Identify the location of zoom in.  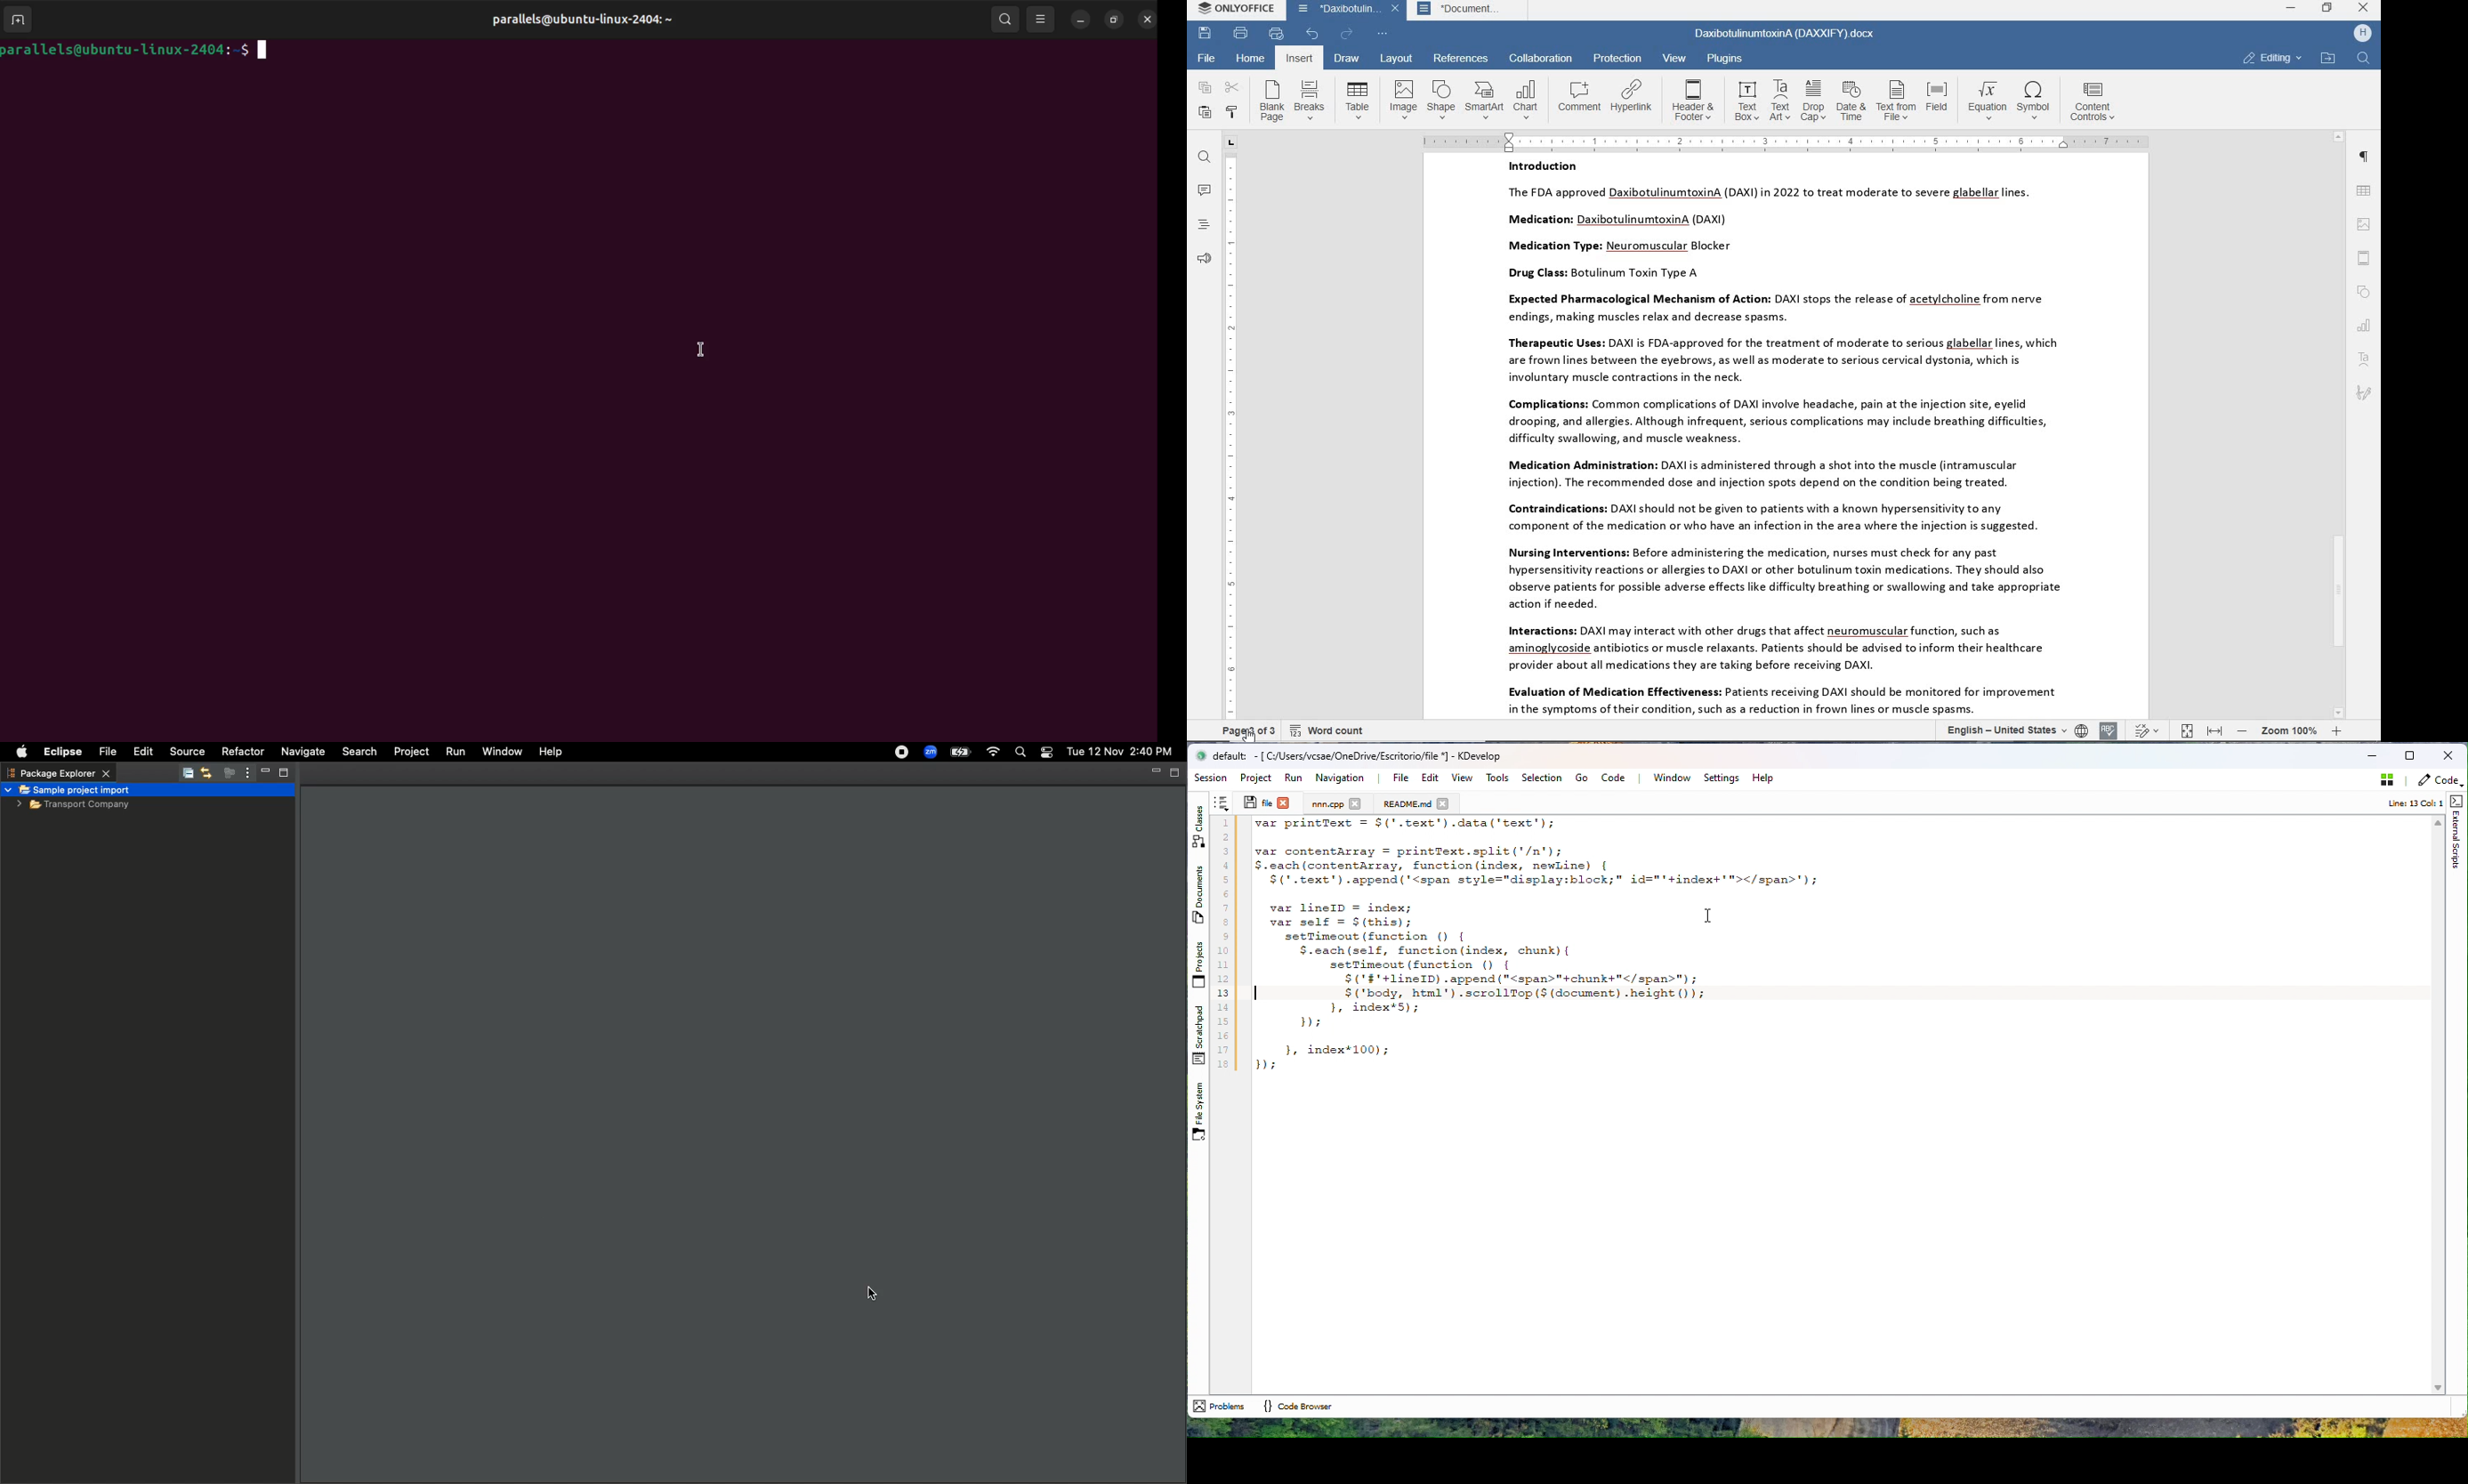
(2335, 731).